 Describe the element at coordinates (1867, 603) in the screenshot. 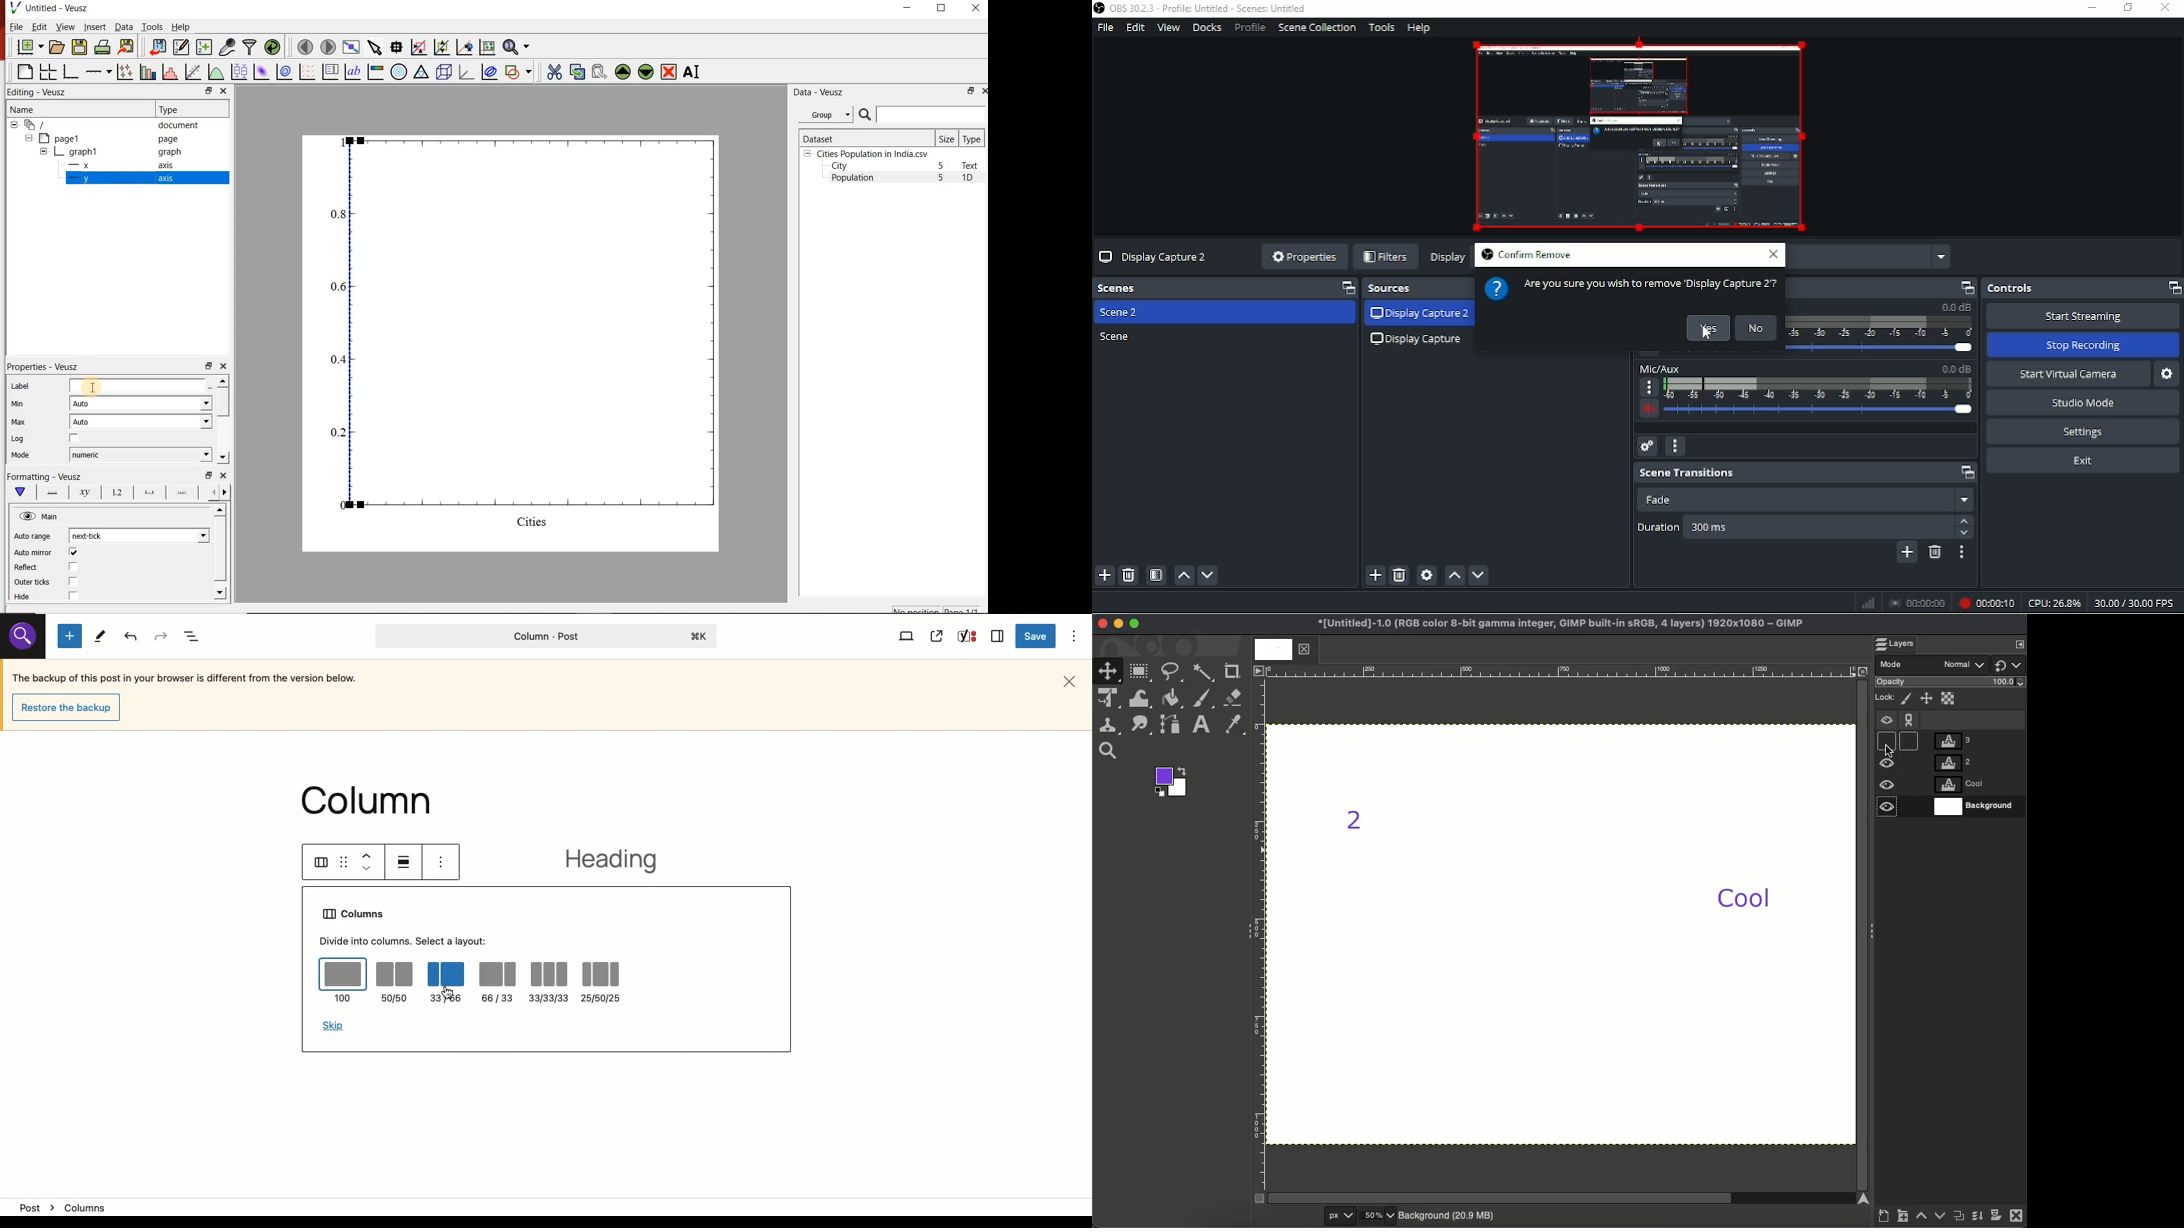

I see `Graph` at that location.